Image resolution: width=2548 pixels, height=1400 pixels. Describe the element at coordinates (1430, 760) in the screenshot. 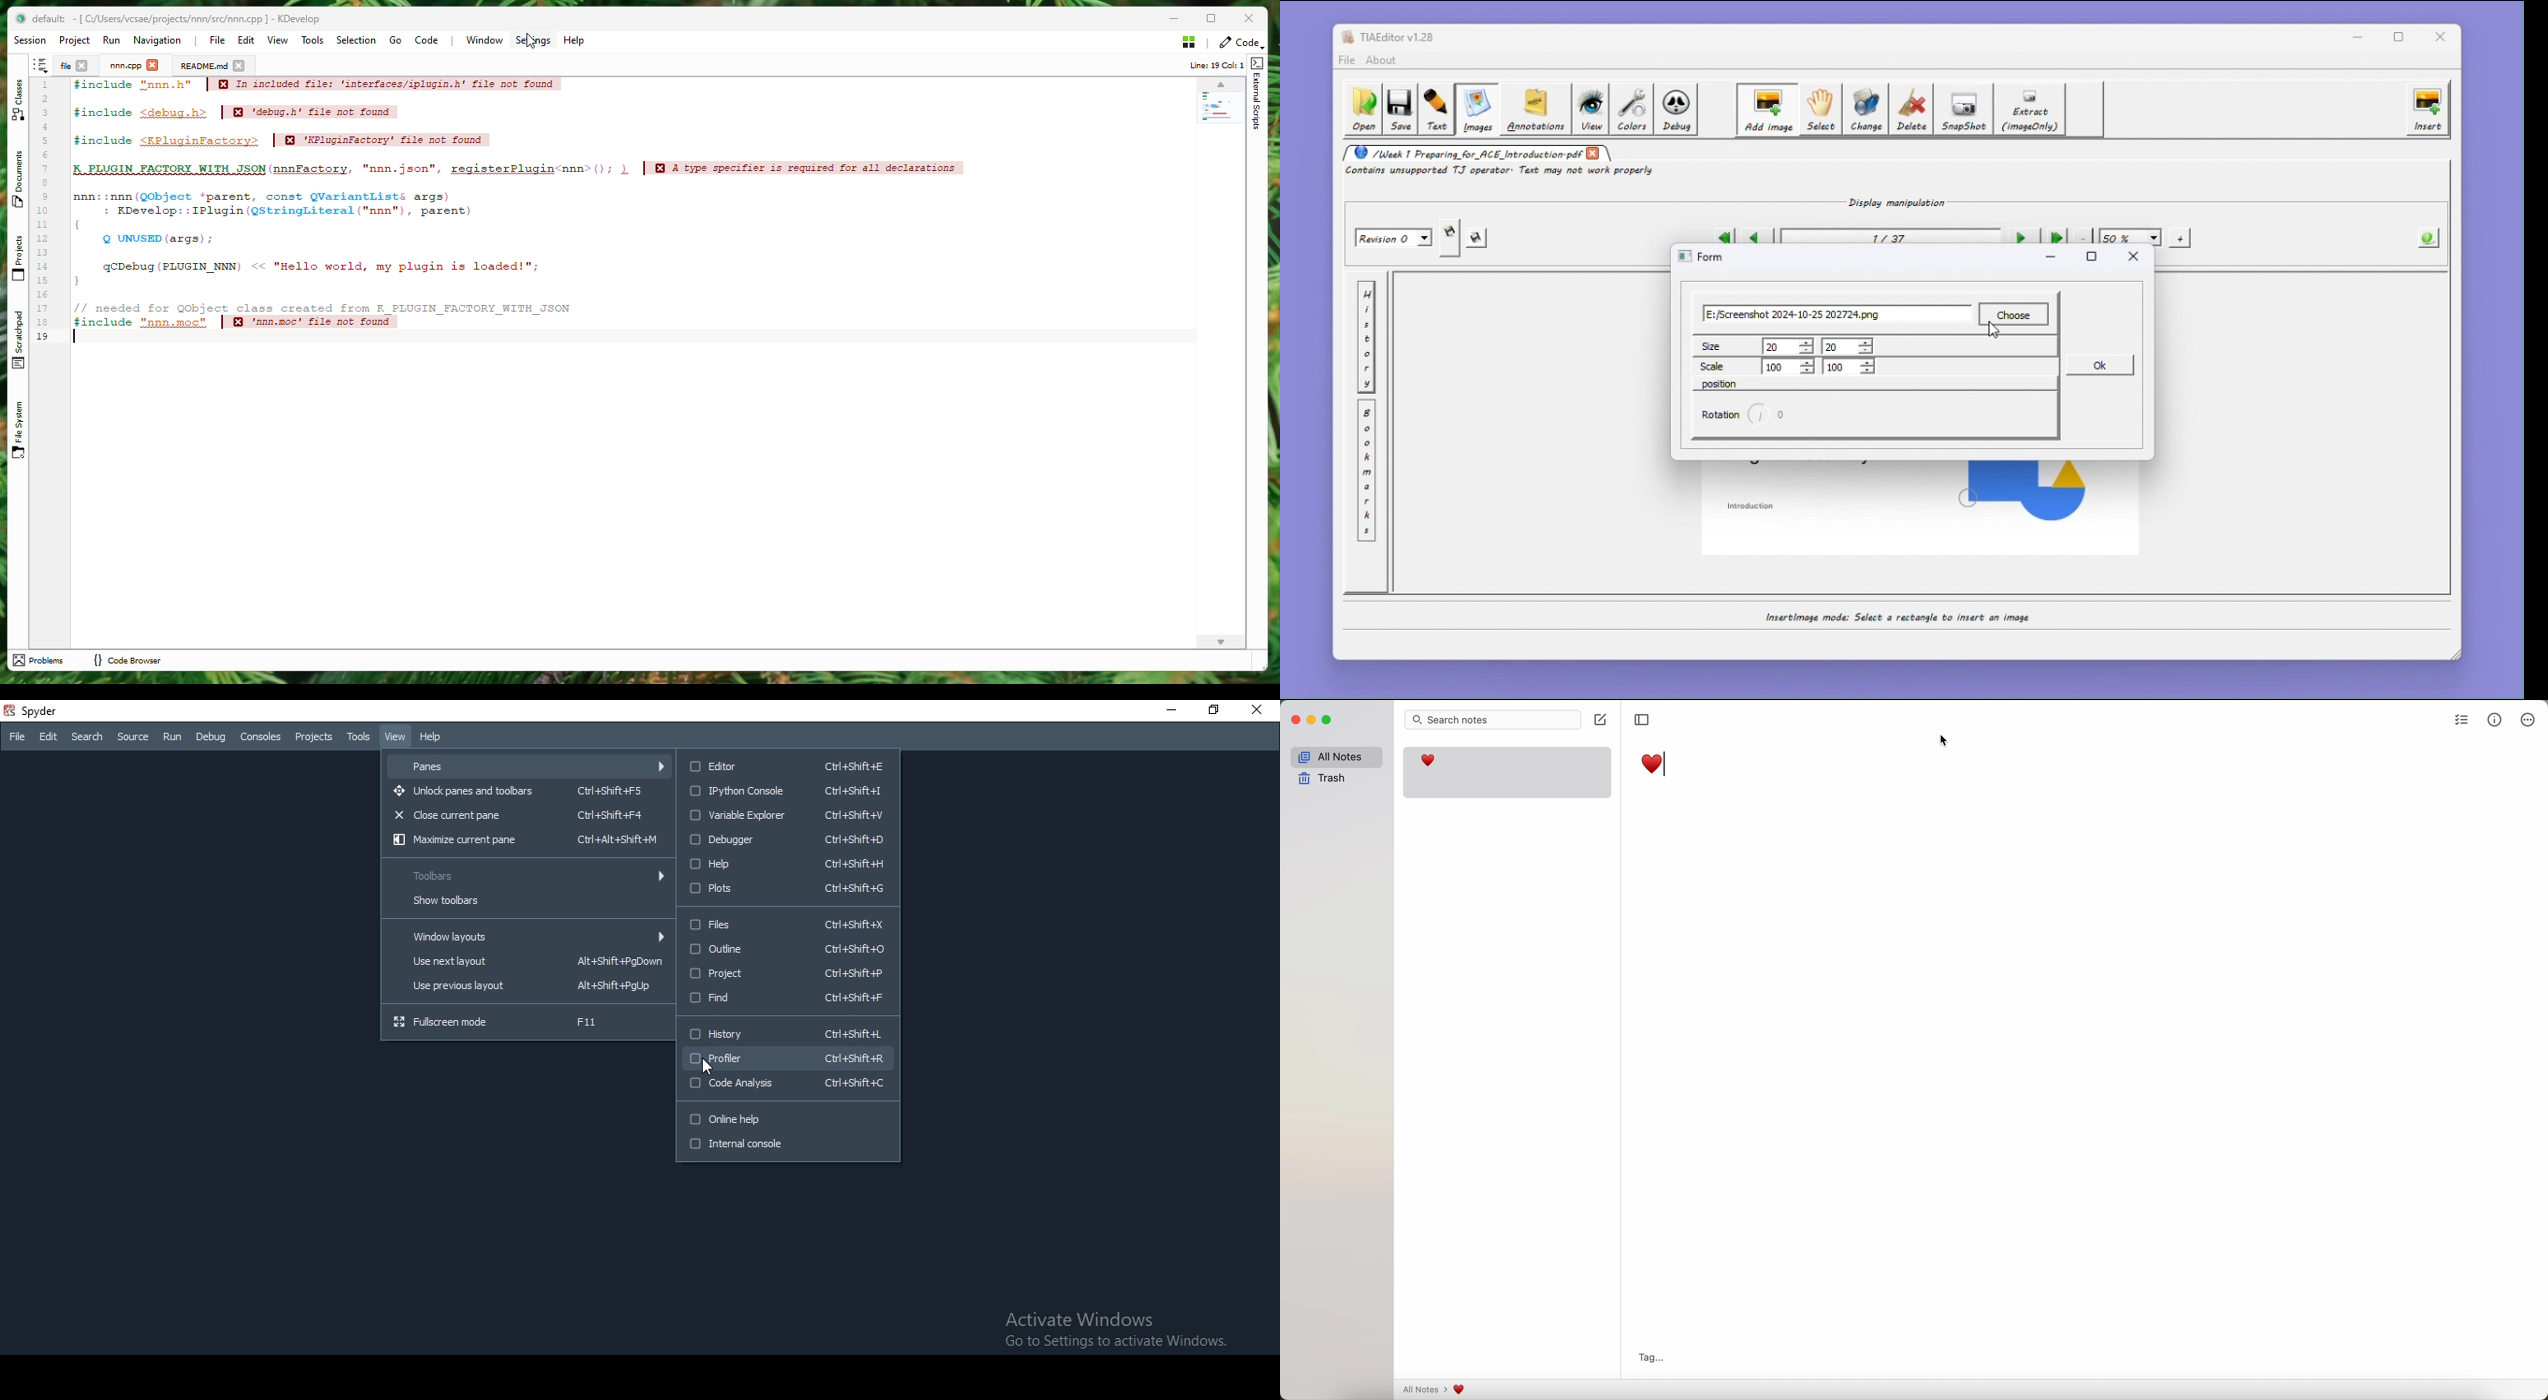

I see `heart` at that location.